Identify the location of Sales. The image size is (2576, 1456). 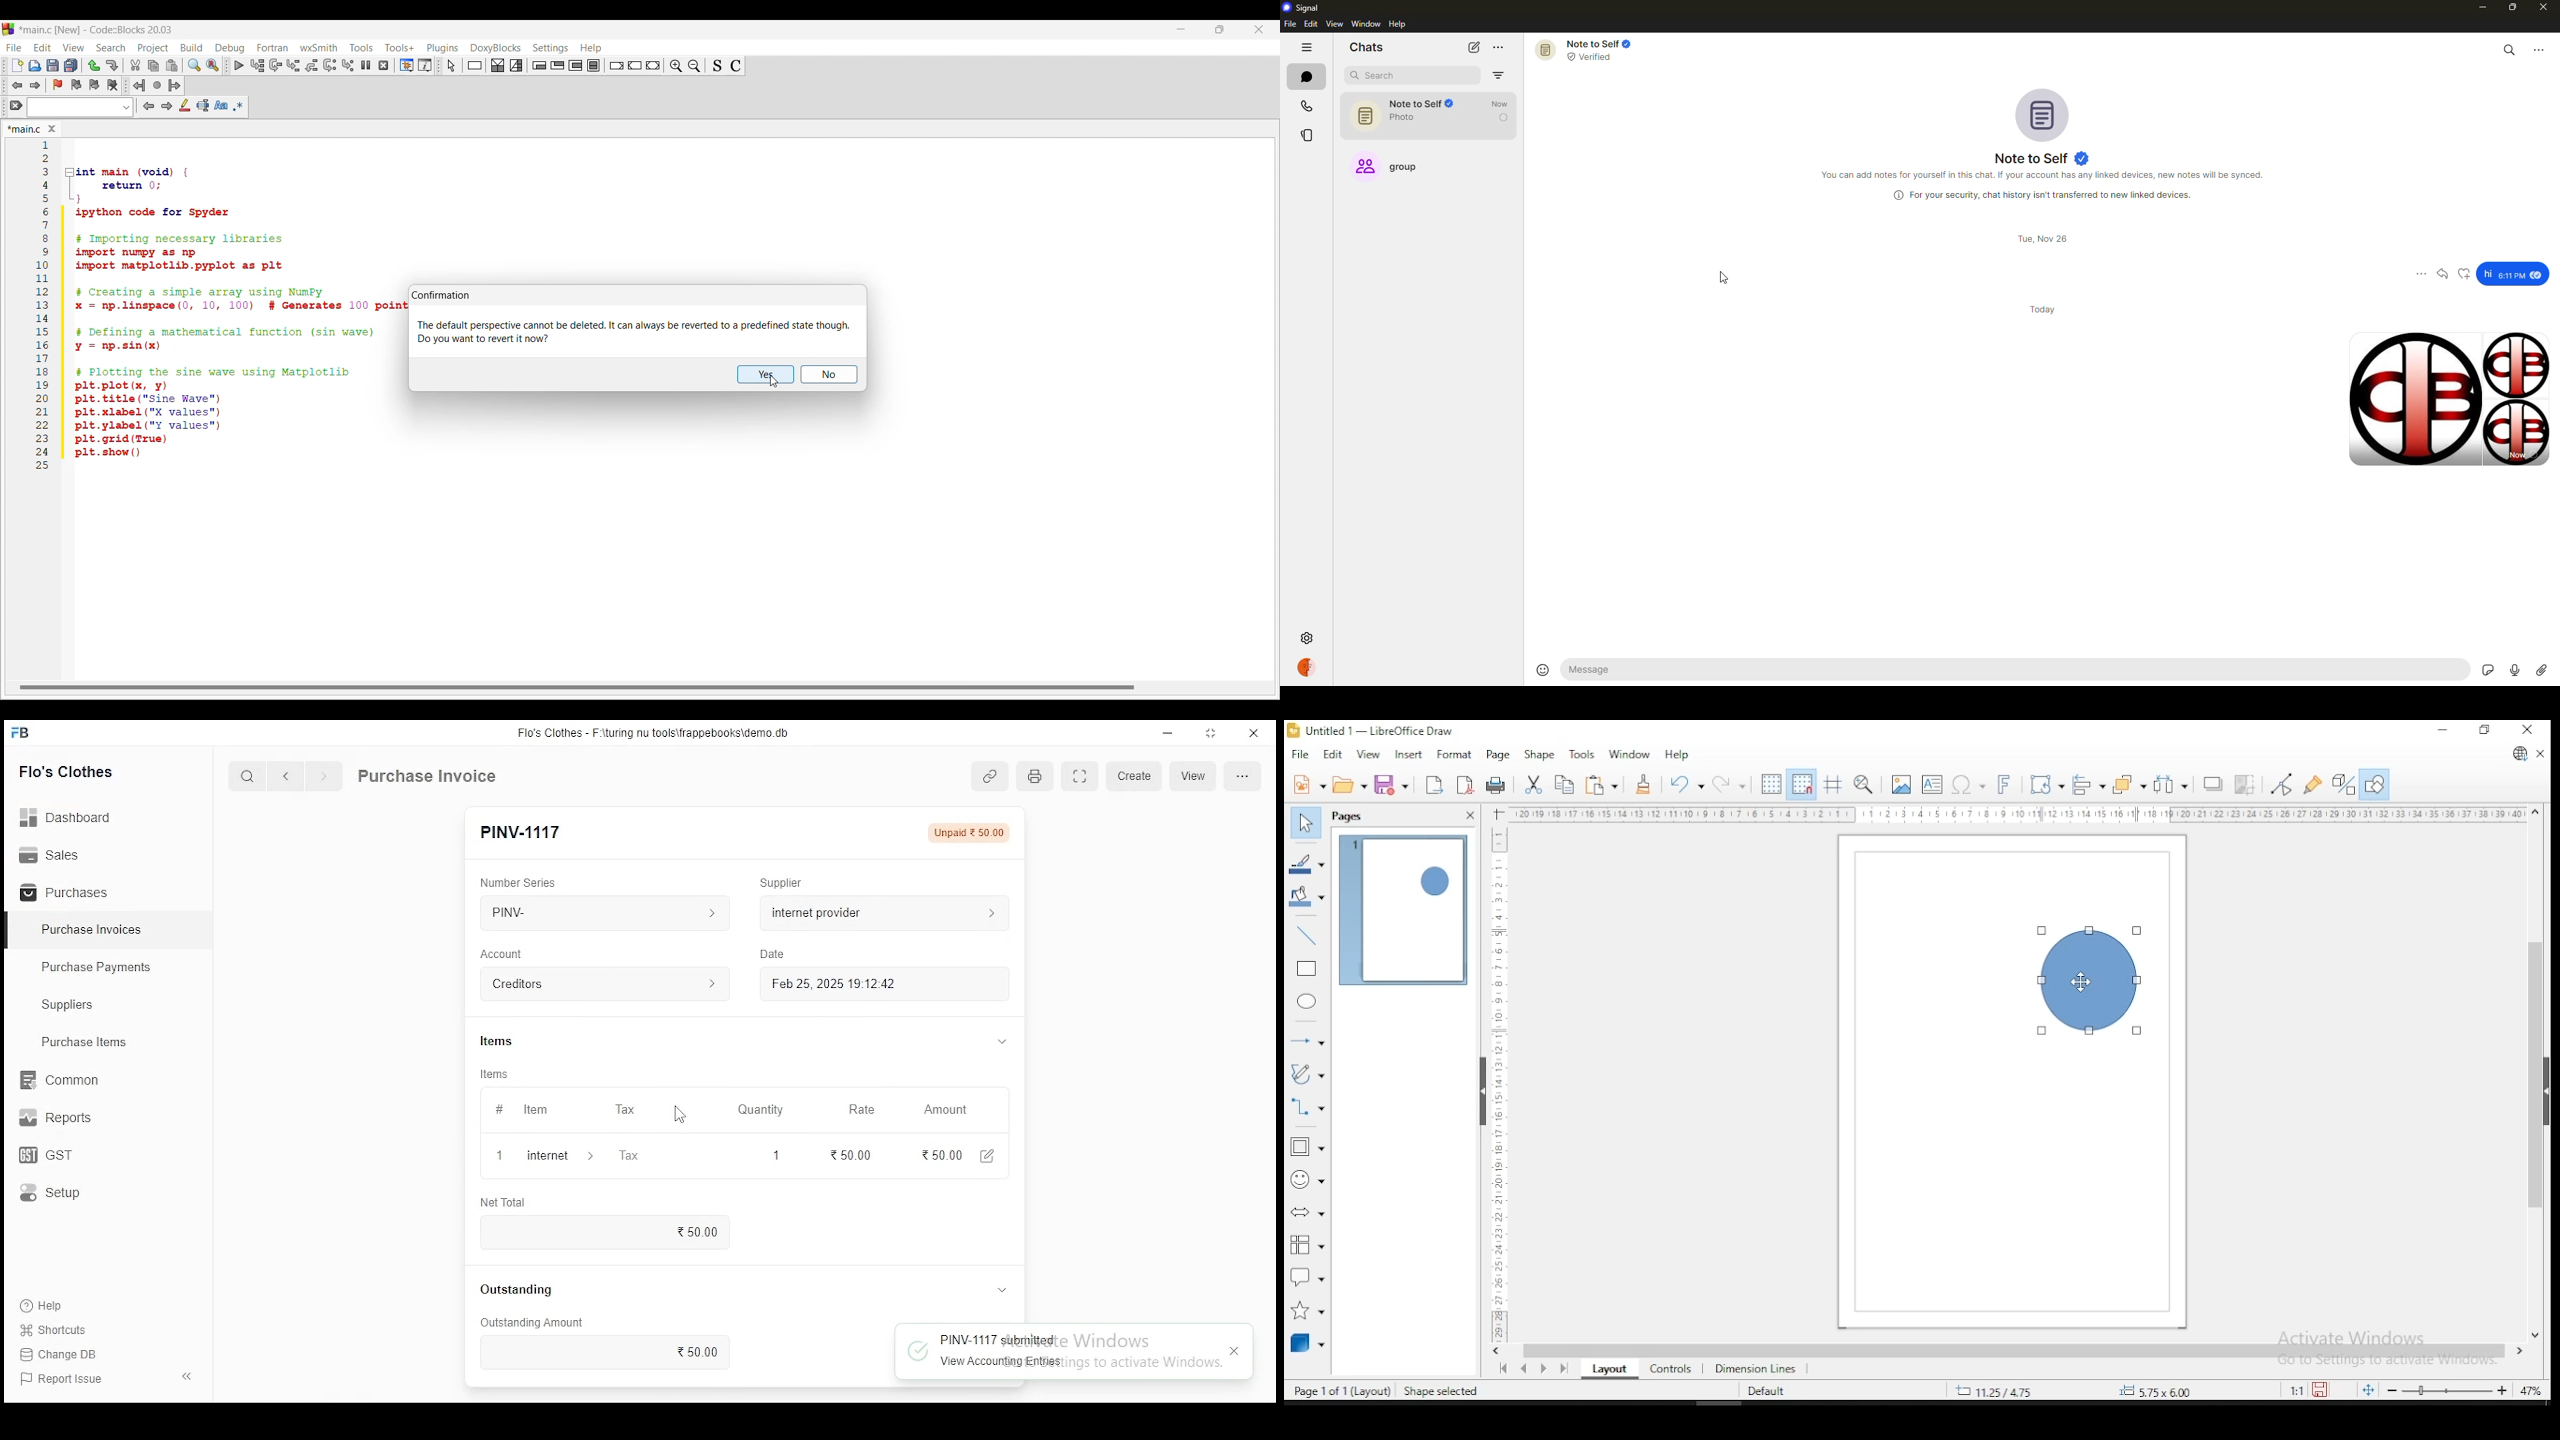
(55, 853).